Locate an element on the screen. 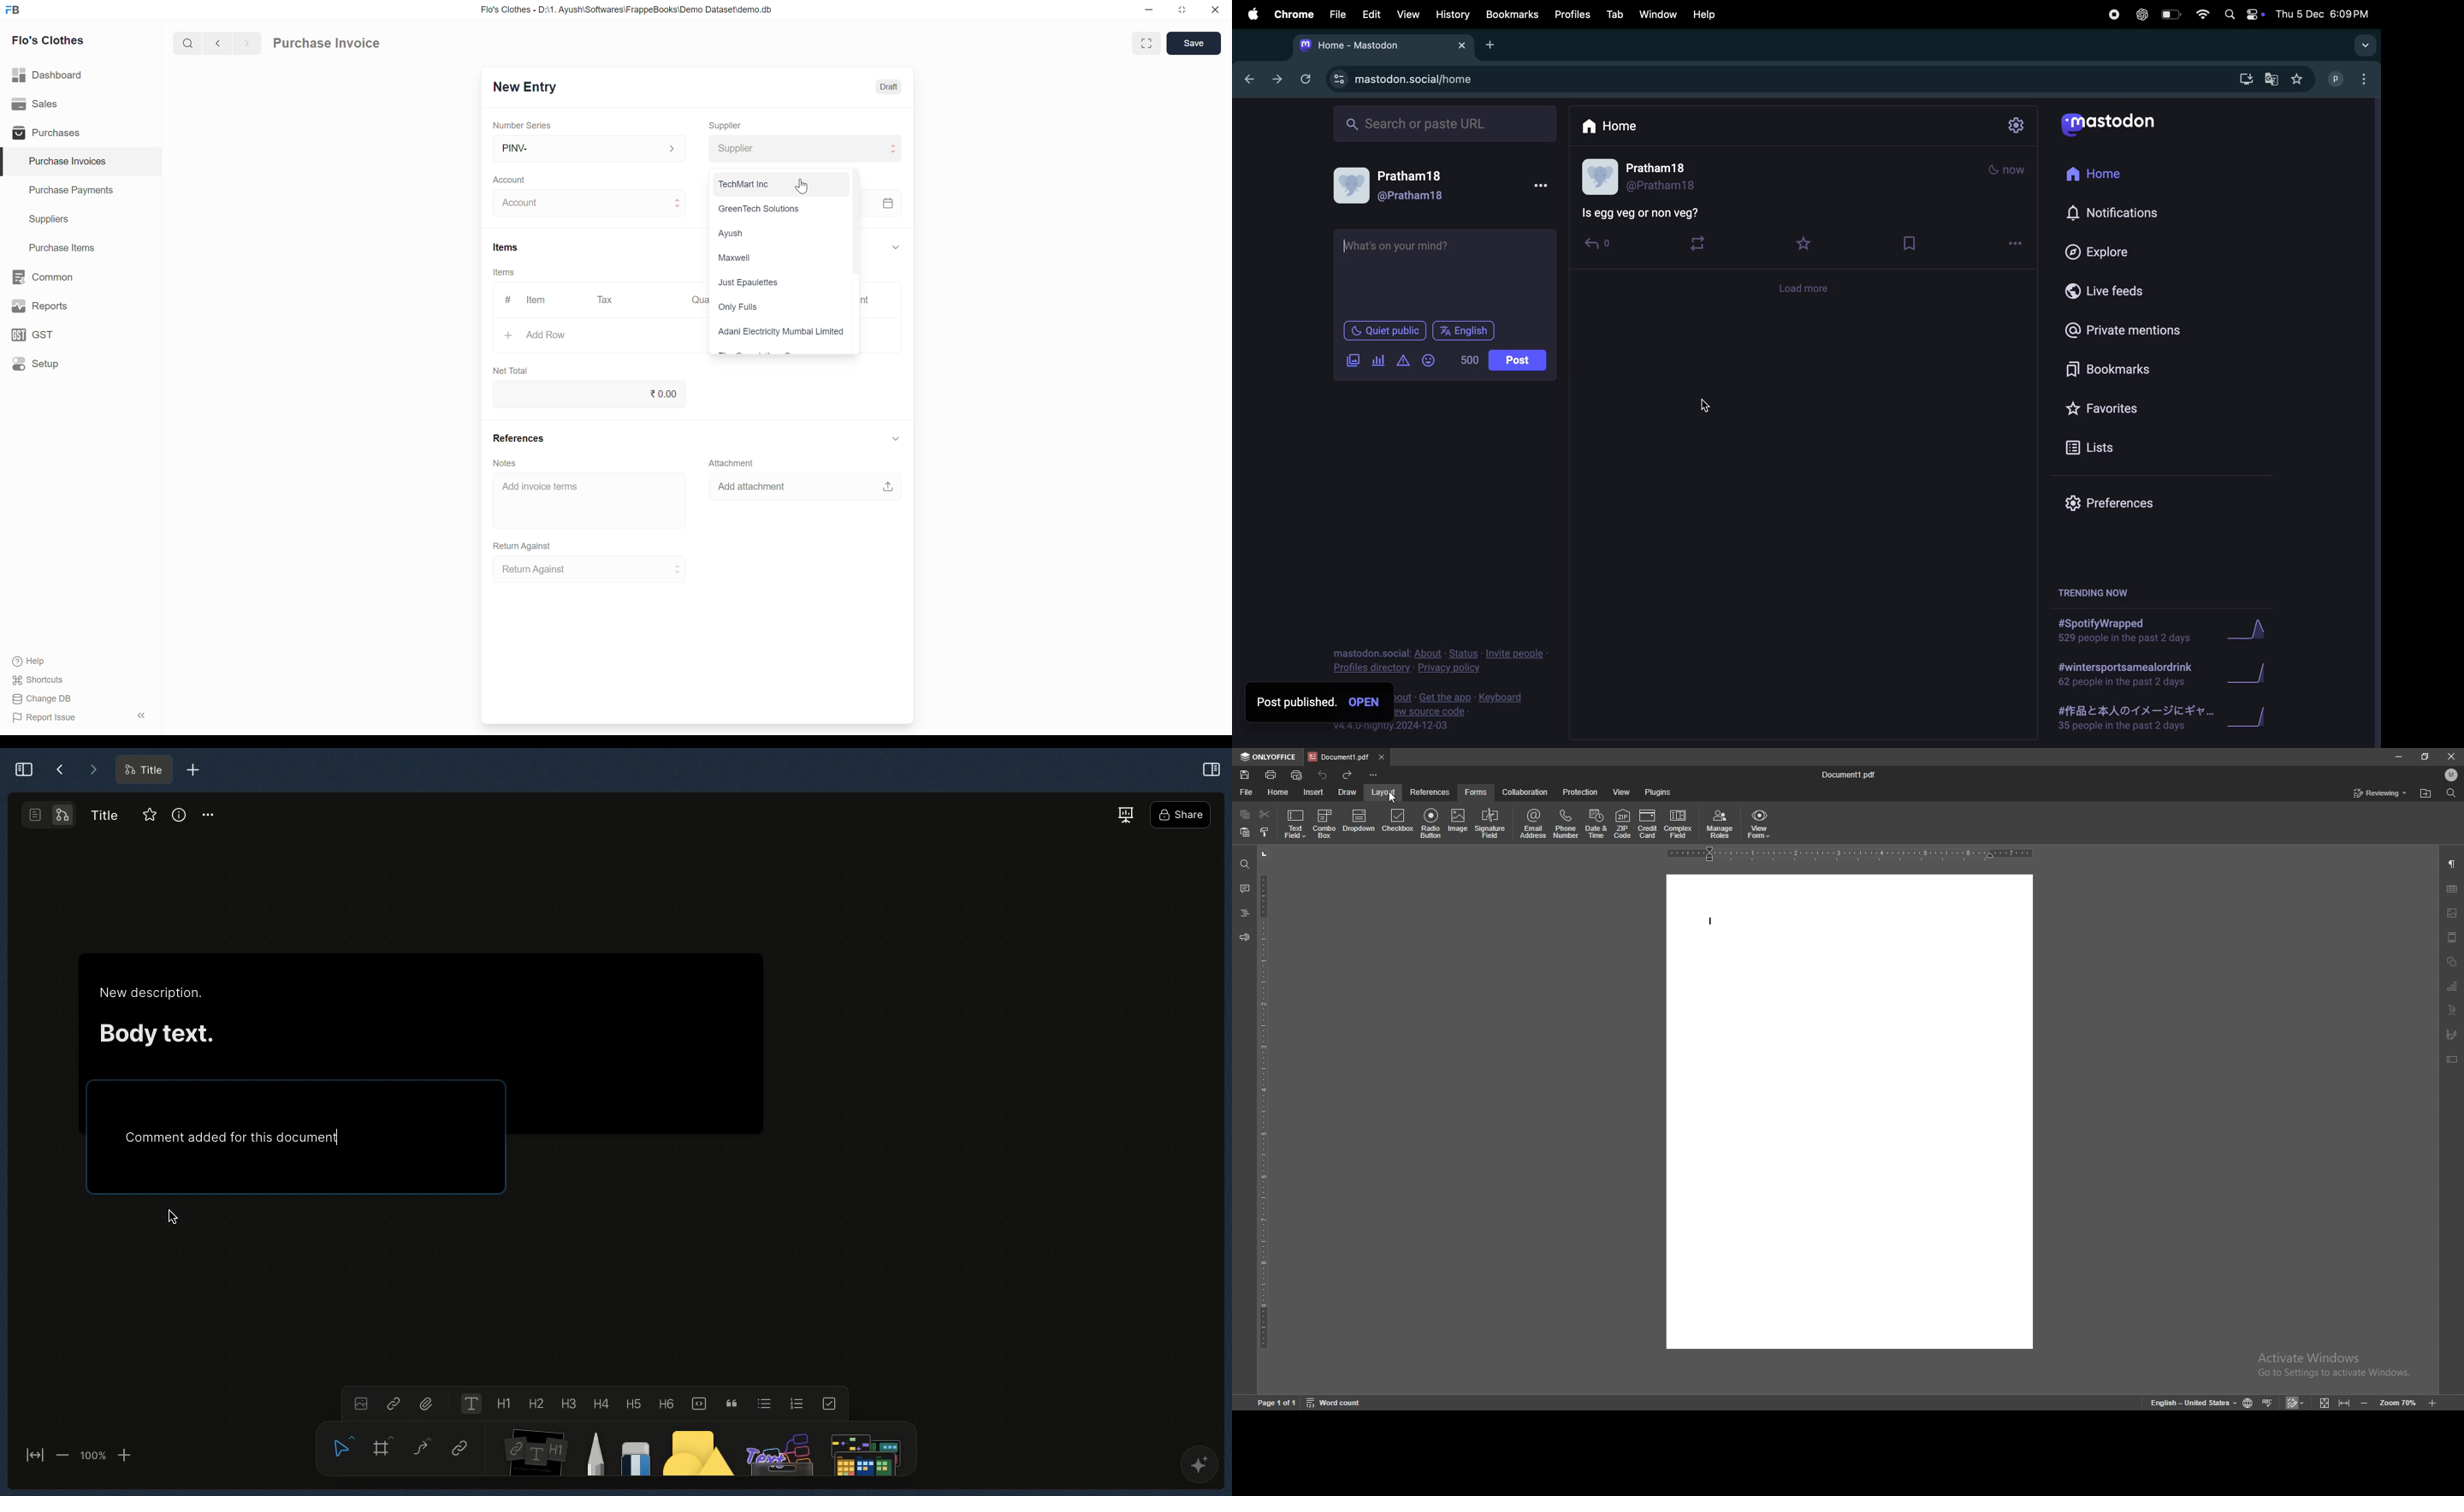 Image resolution: width=2464 pixels, height=1512 pixels. Forward is located at coordinates (92, 770).